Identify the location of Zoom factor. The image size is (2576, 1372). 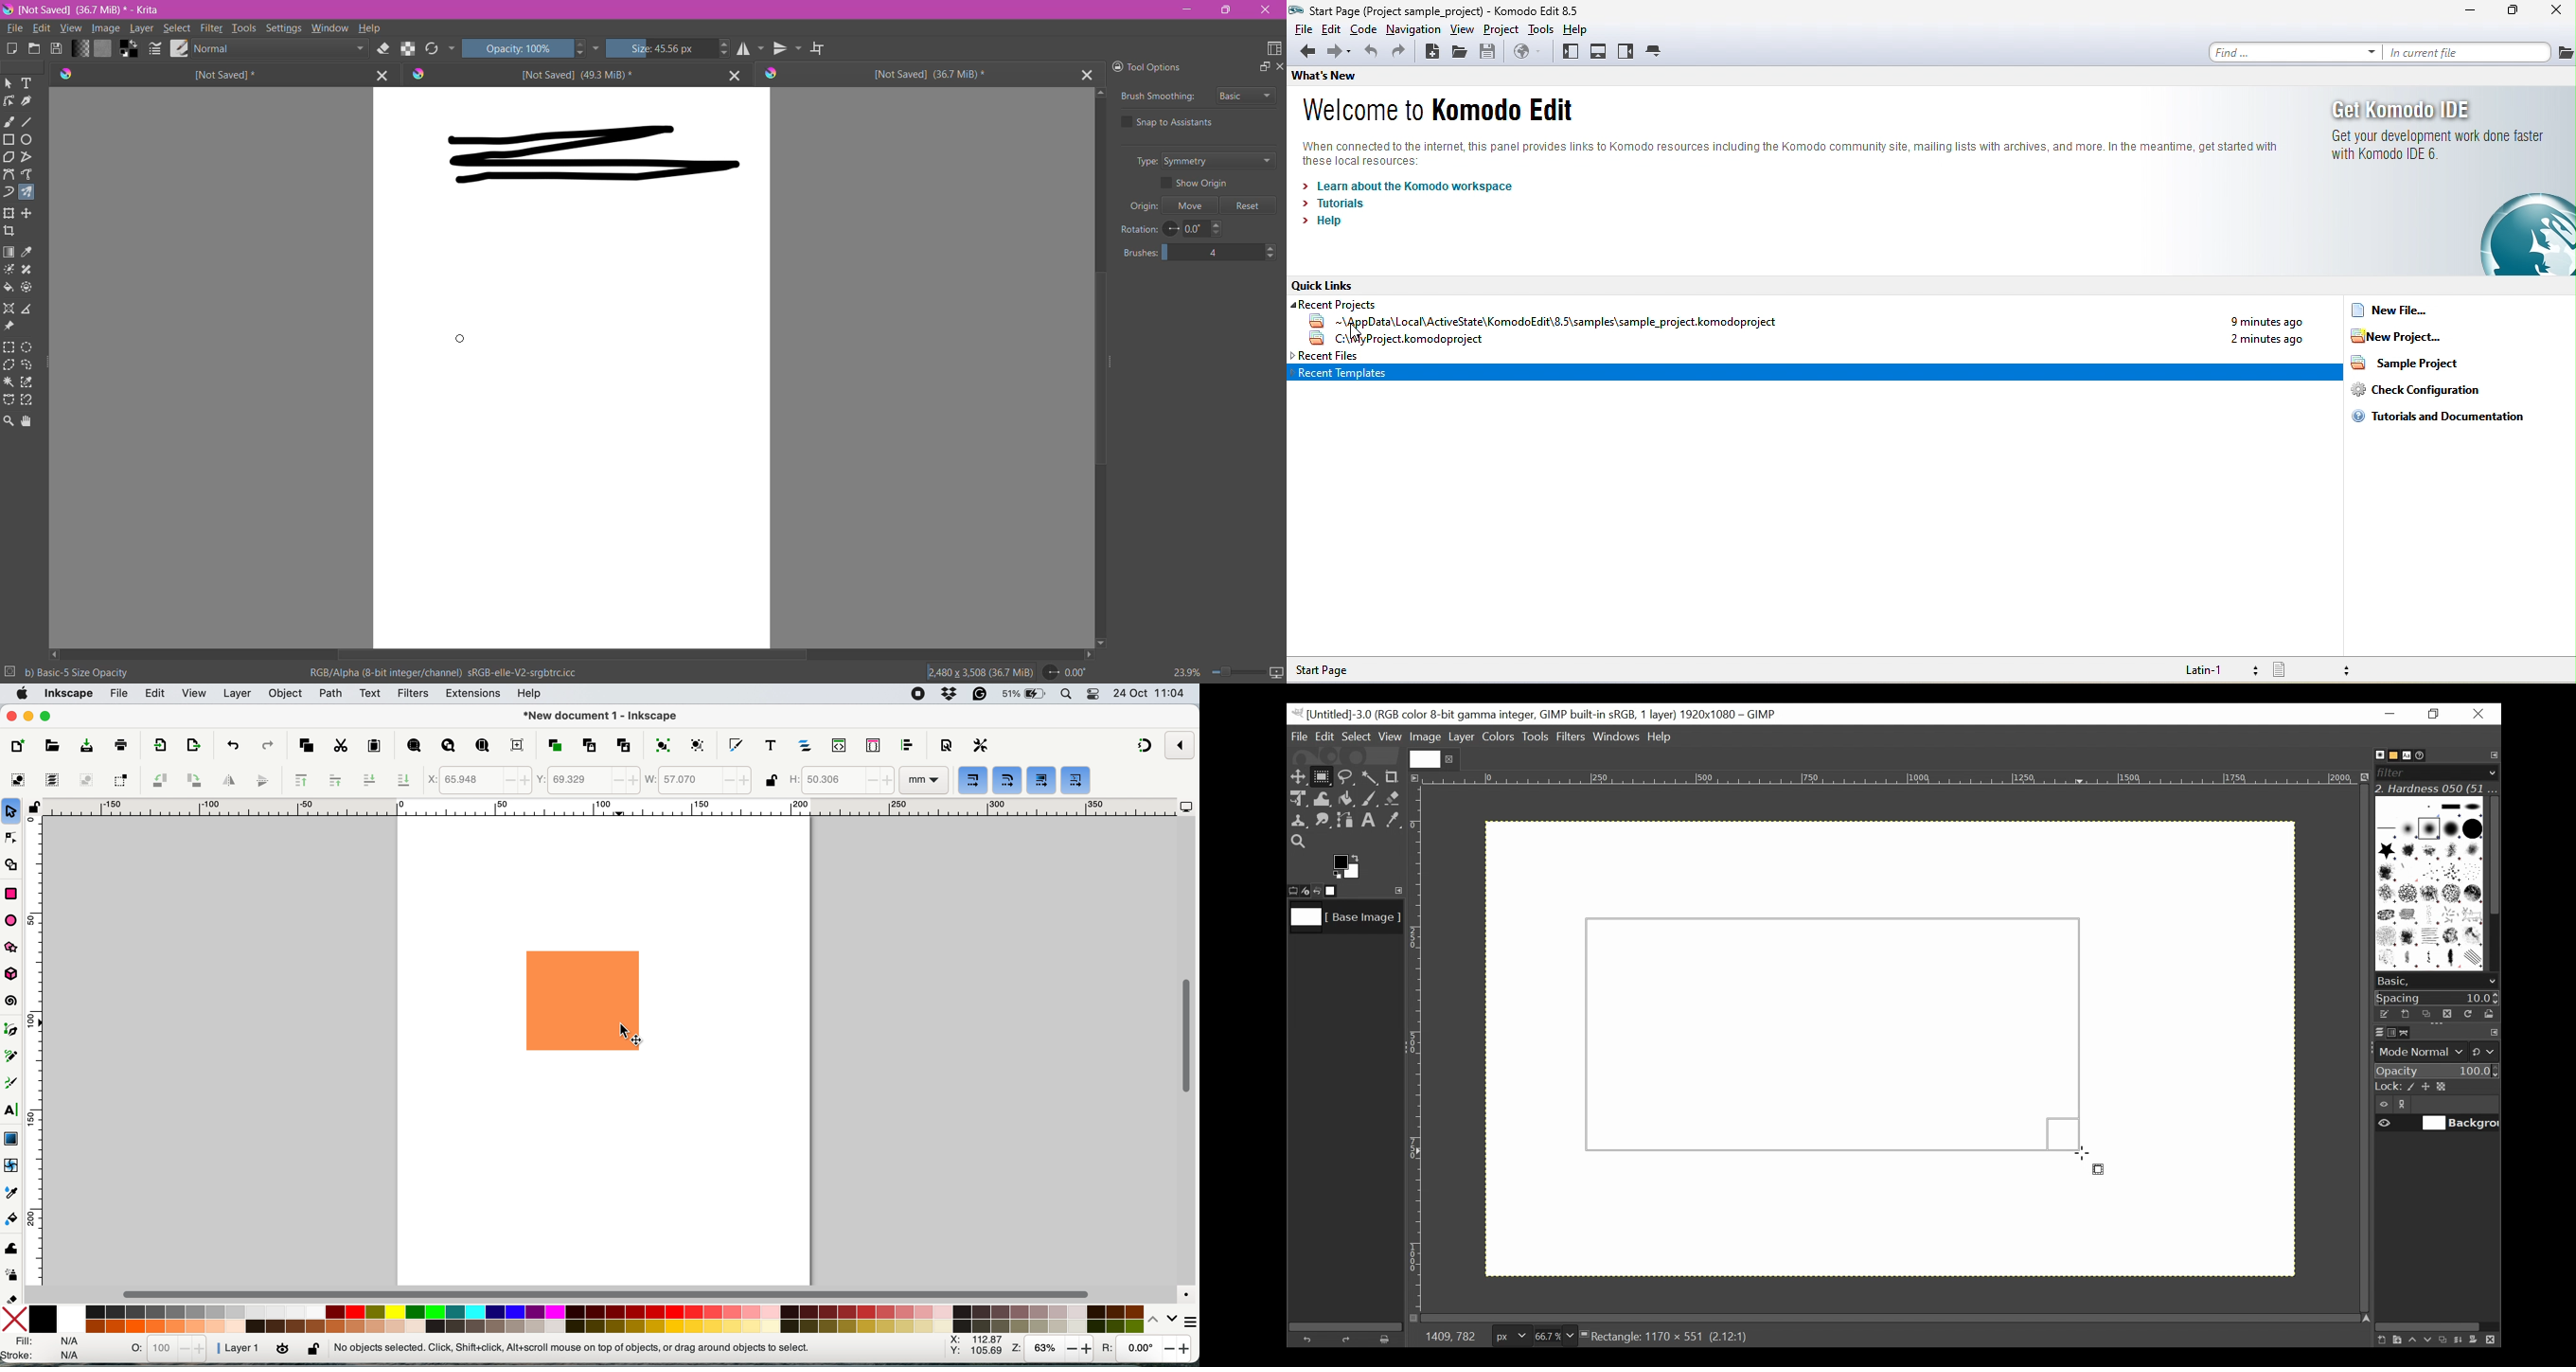
(1556, 1334).